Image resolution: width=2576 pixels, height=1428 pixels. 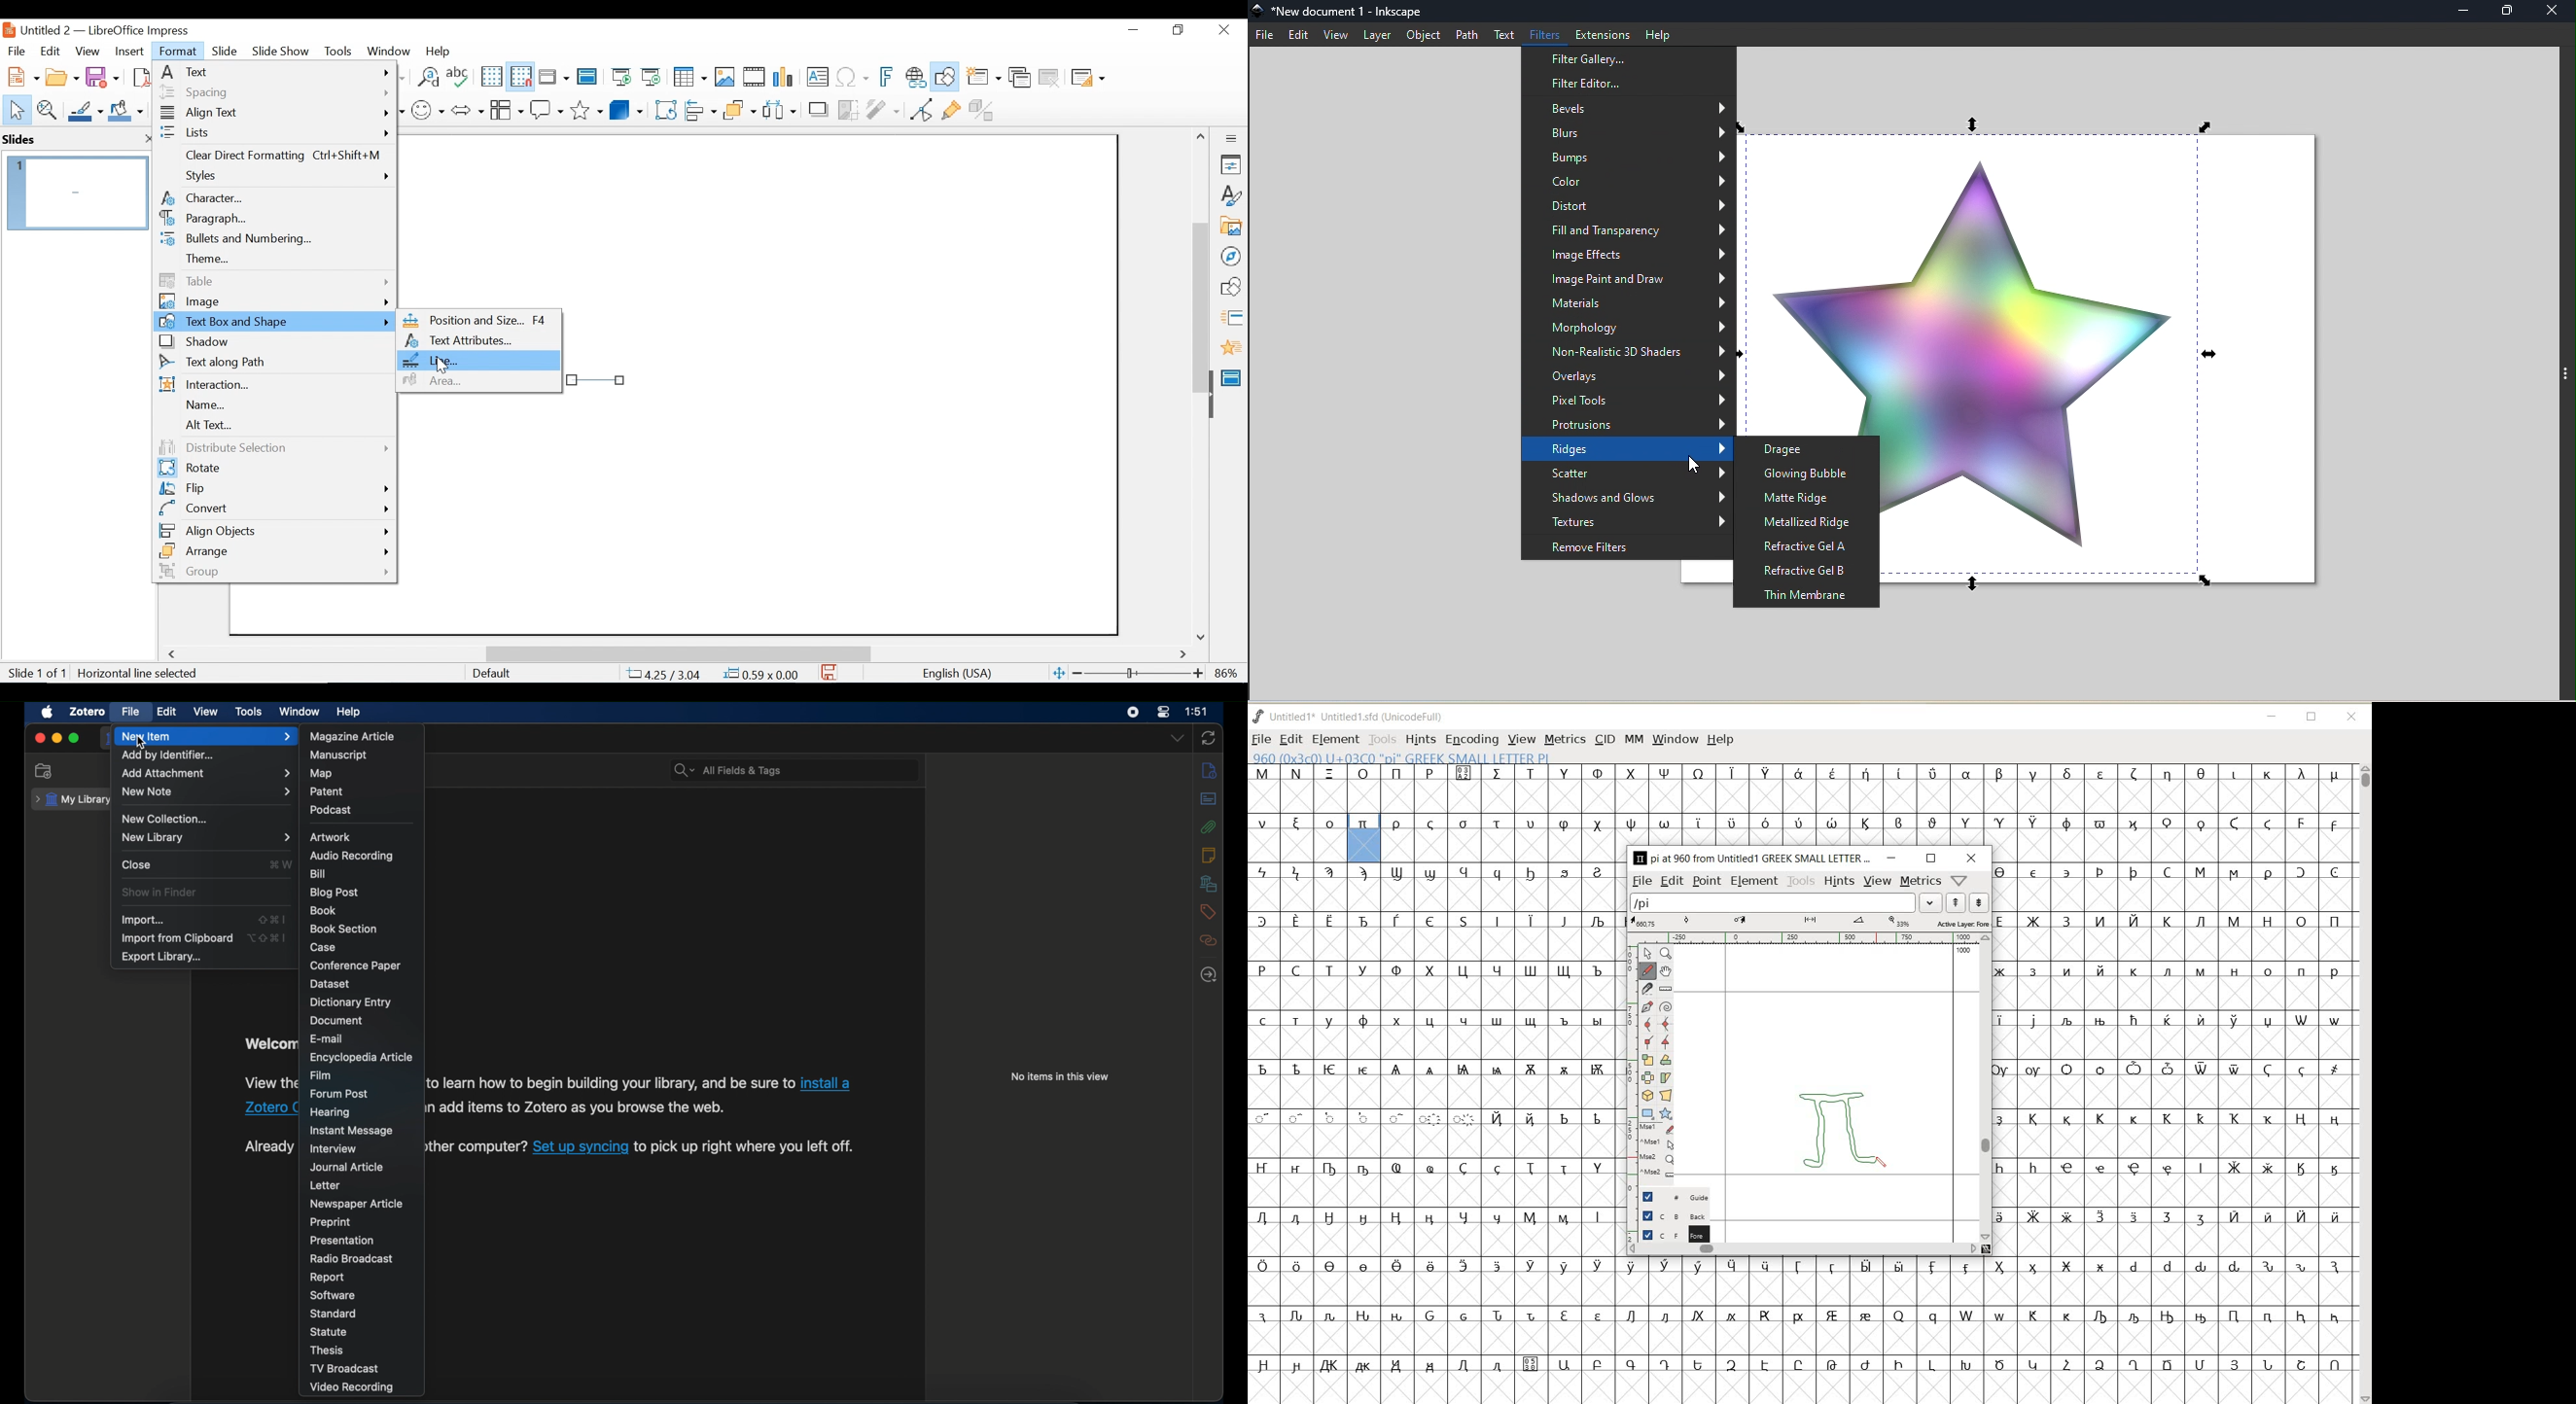 I want to click on tv broadcast, so click(x=346, y=1369).